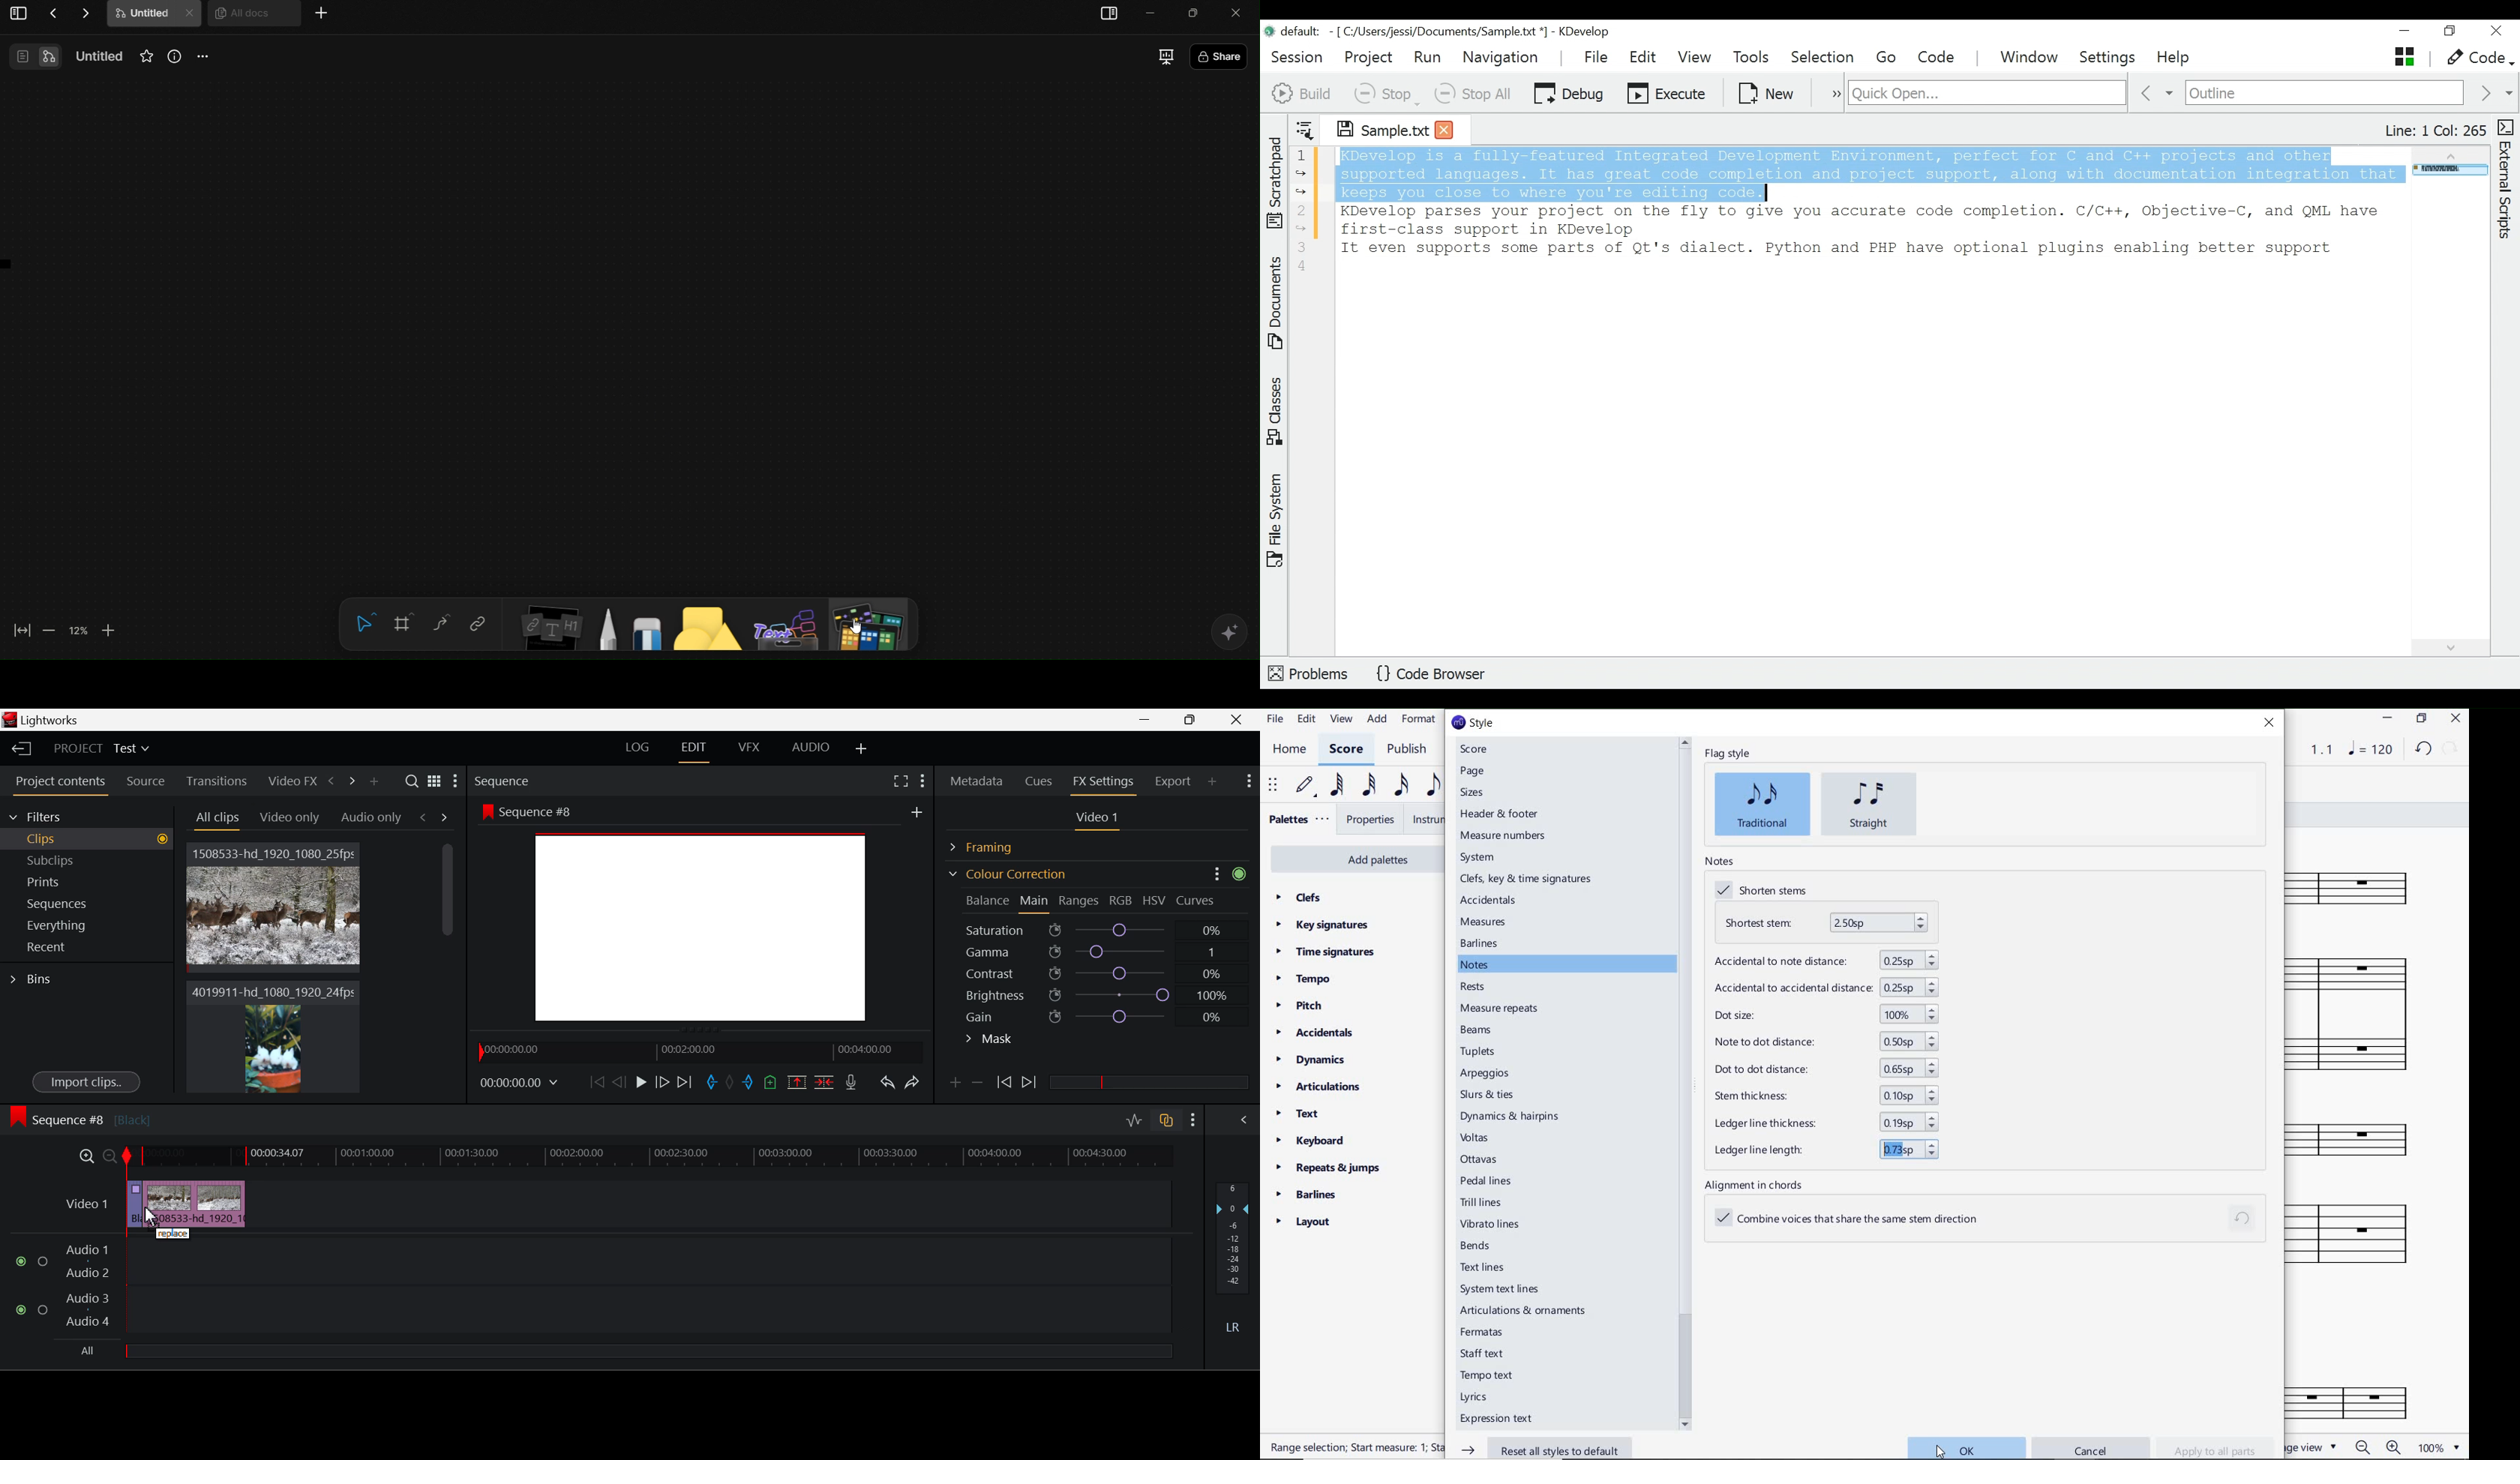 This screenshot has height=1484, width=2520. I want to click on RESTORE DOWN, so click(2422, 720).